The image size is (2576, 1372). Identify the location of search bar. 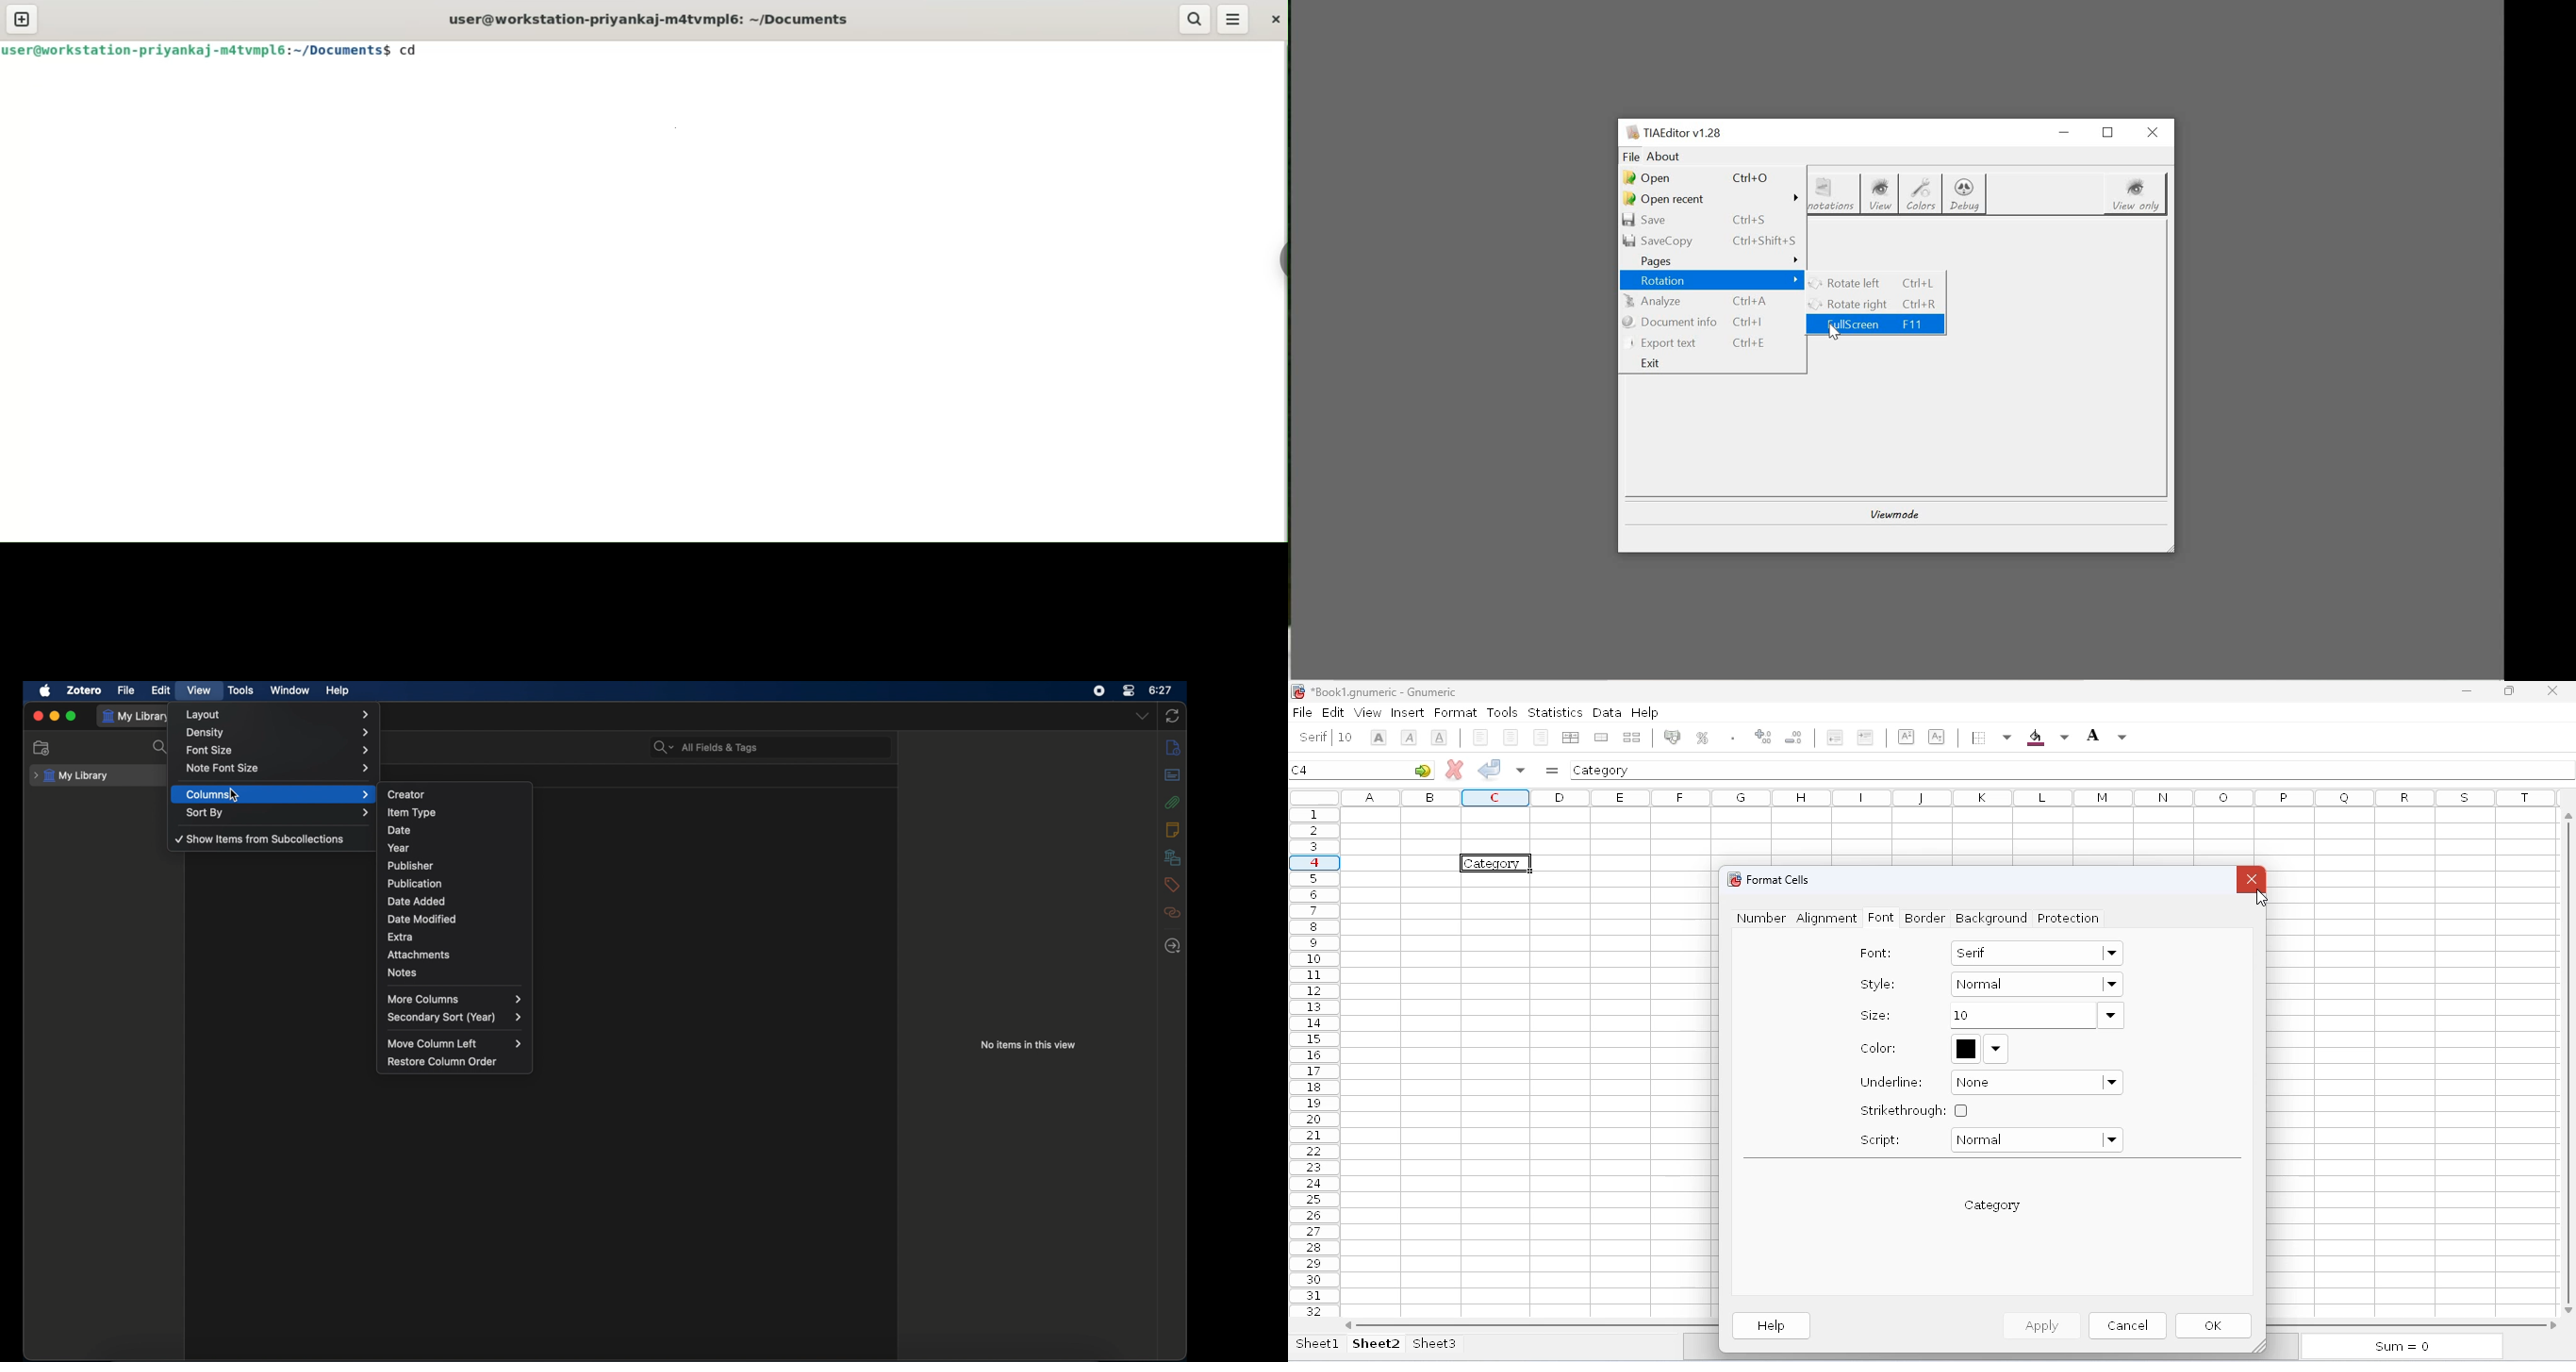
(707, 747).